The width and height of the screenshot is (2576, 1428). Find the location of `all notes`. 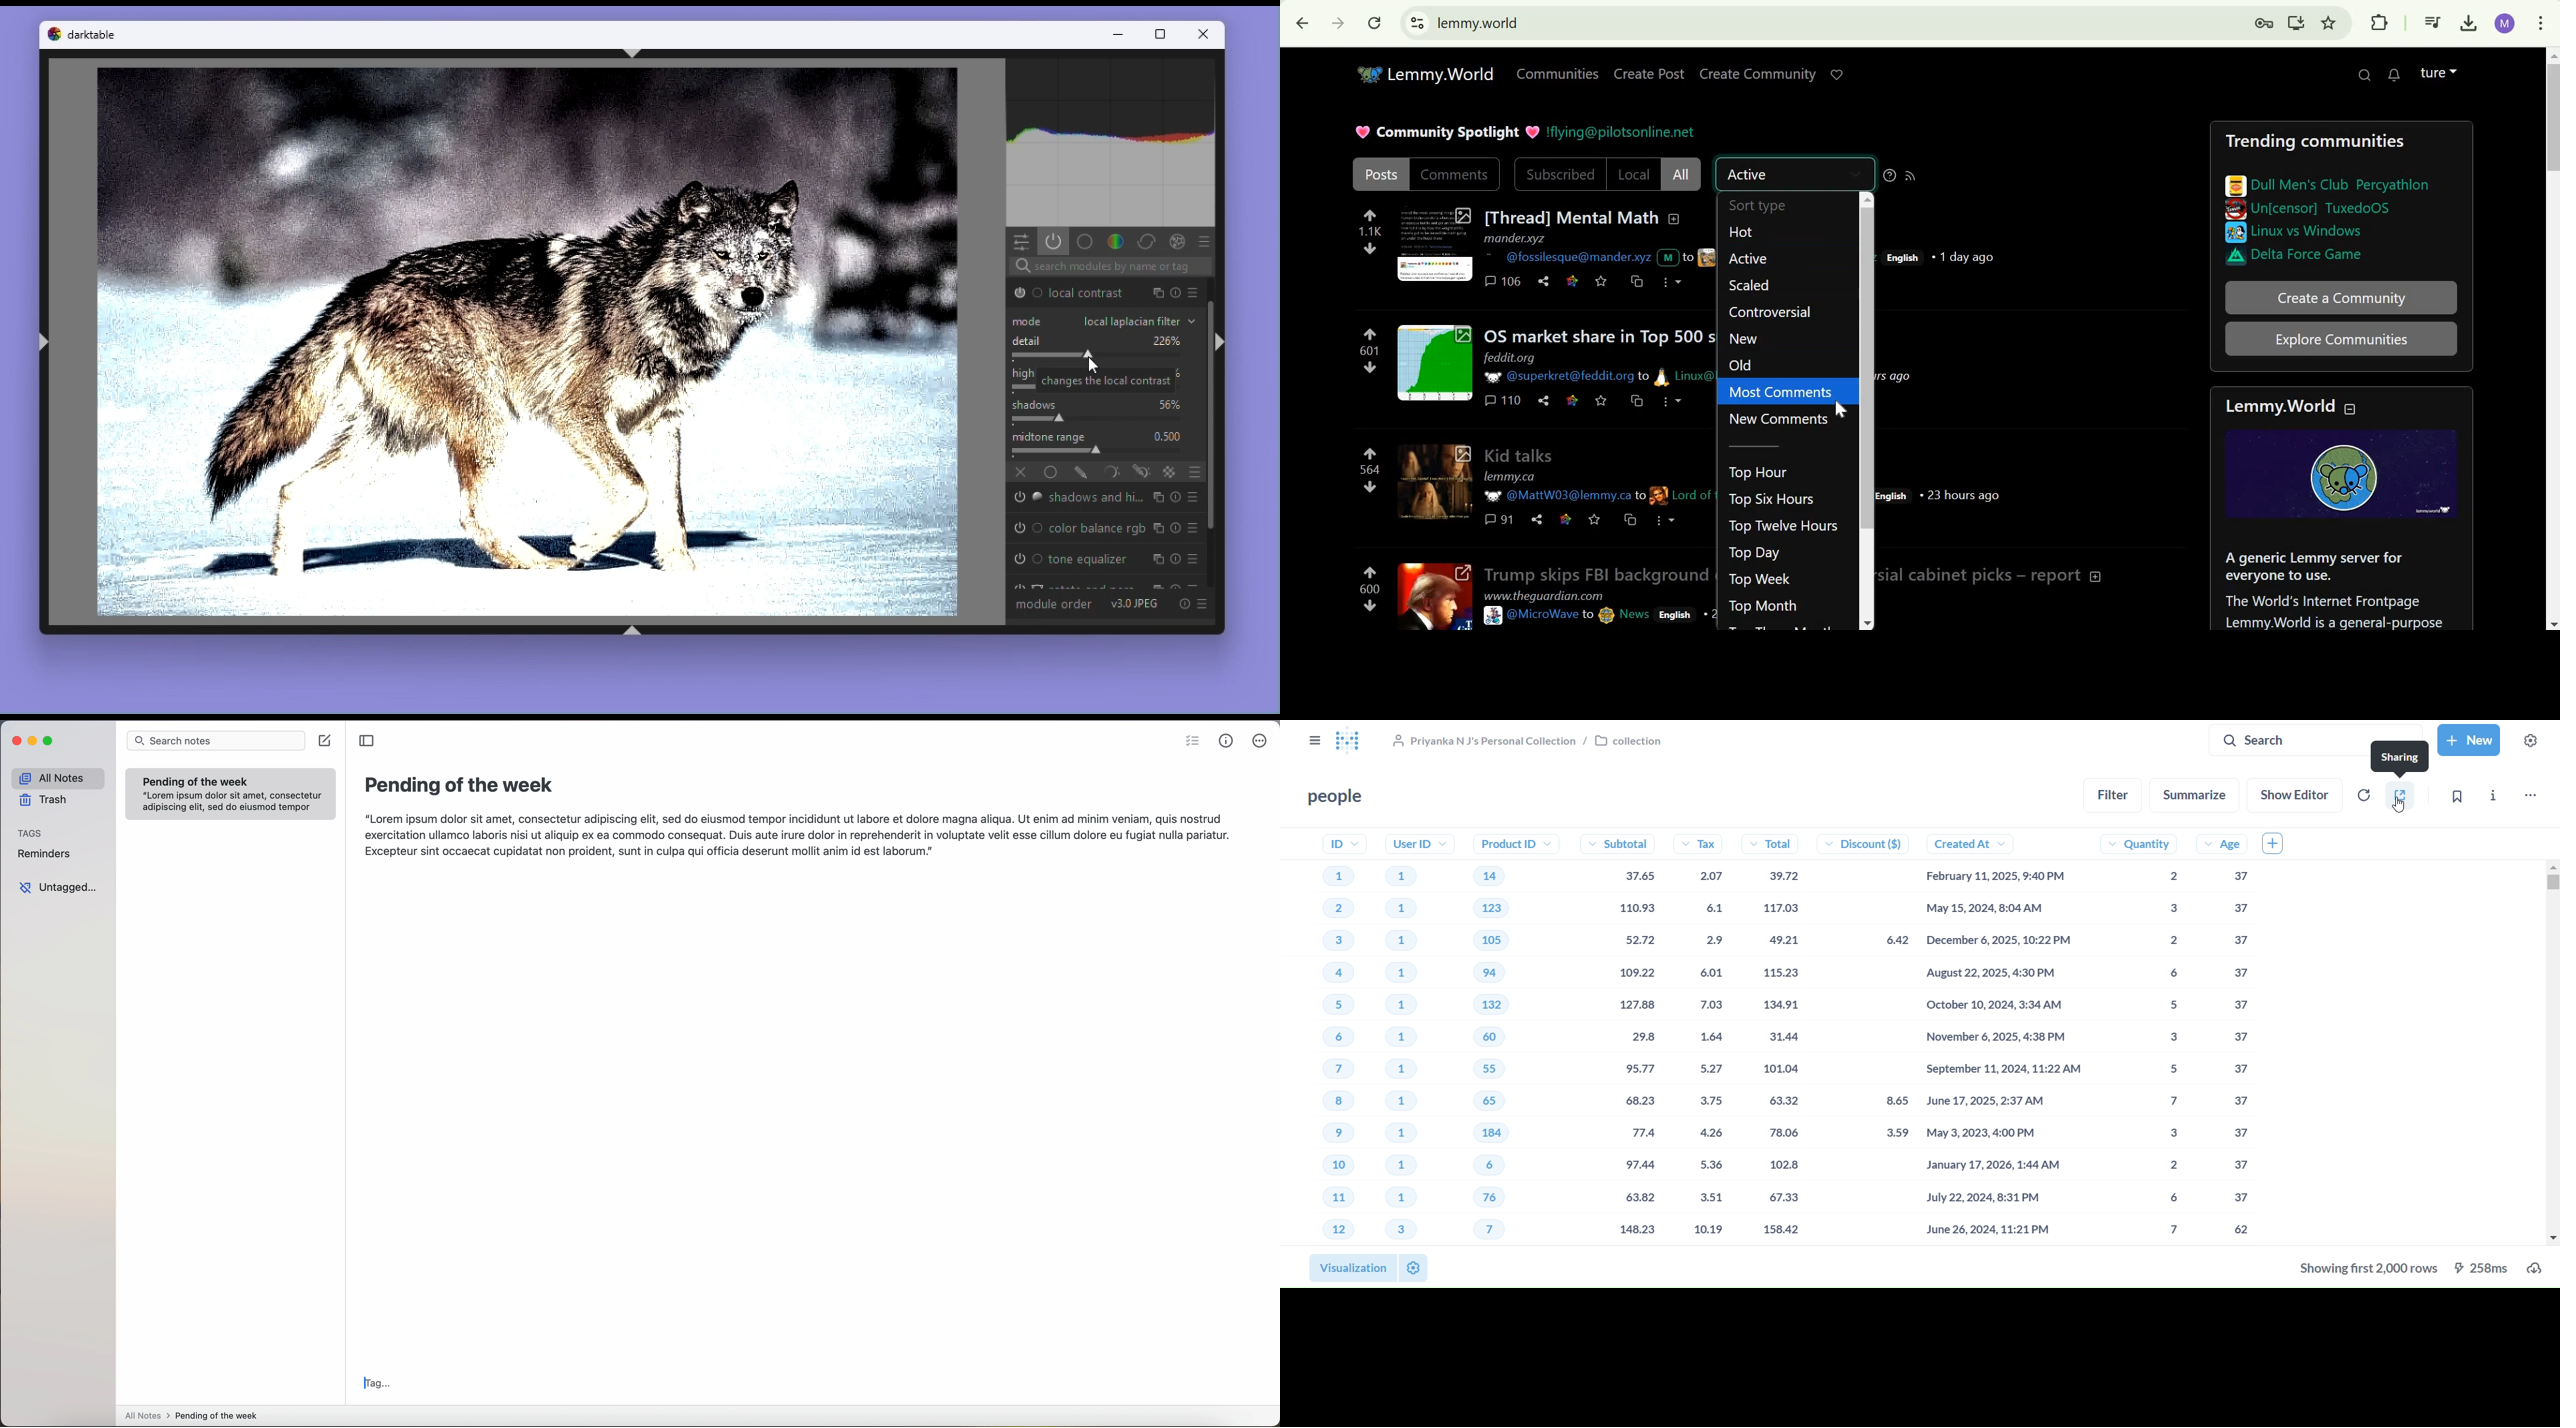

all notes is located at coordinates (55, 779).